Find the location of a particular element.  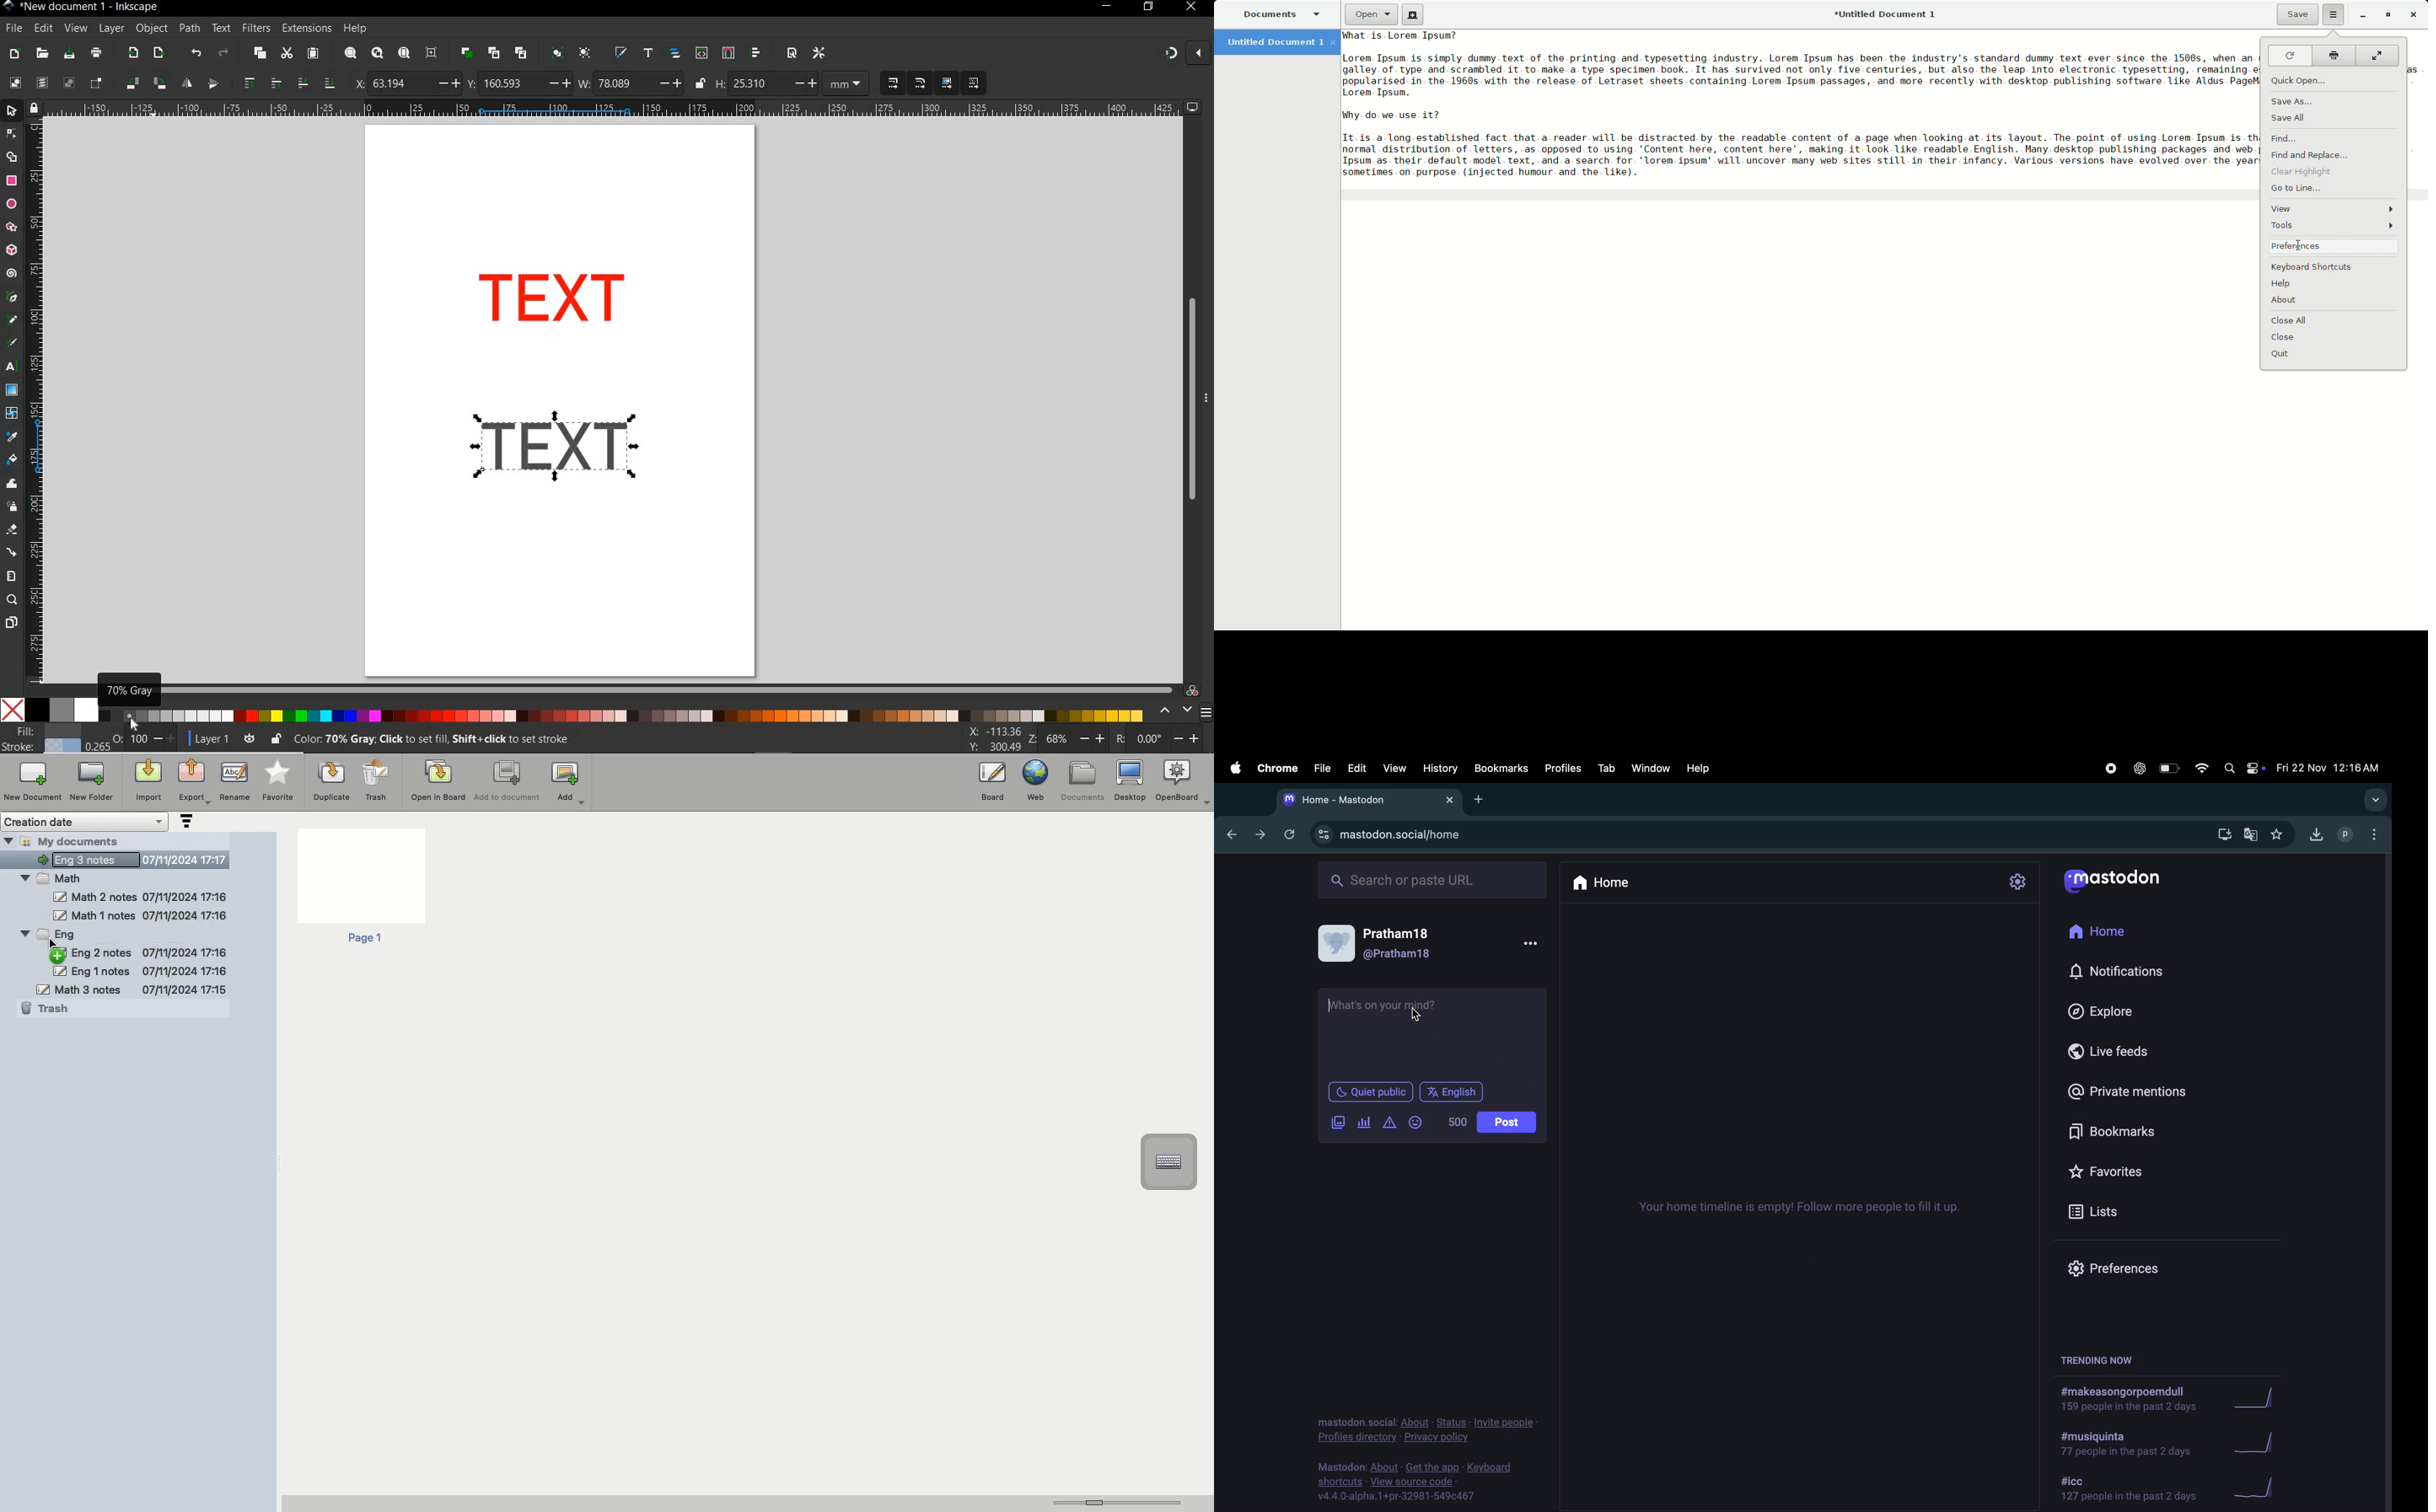

view site information is located at coordinates (1325, 836).